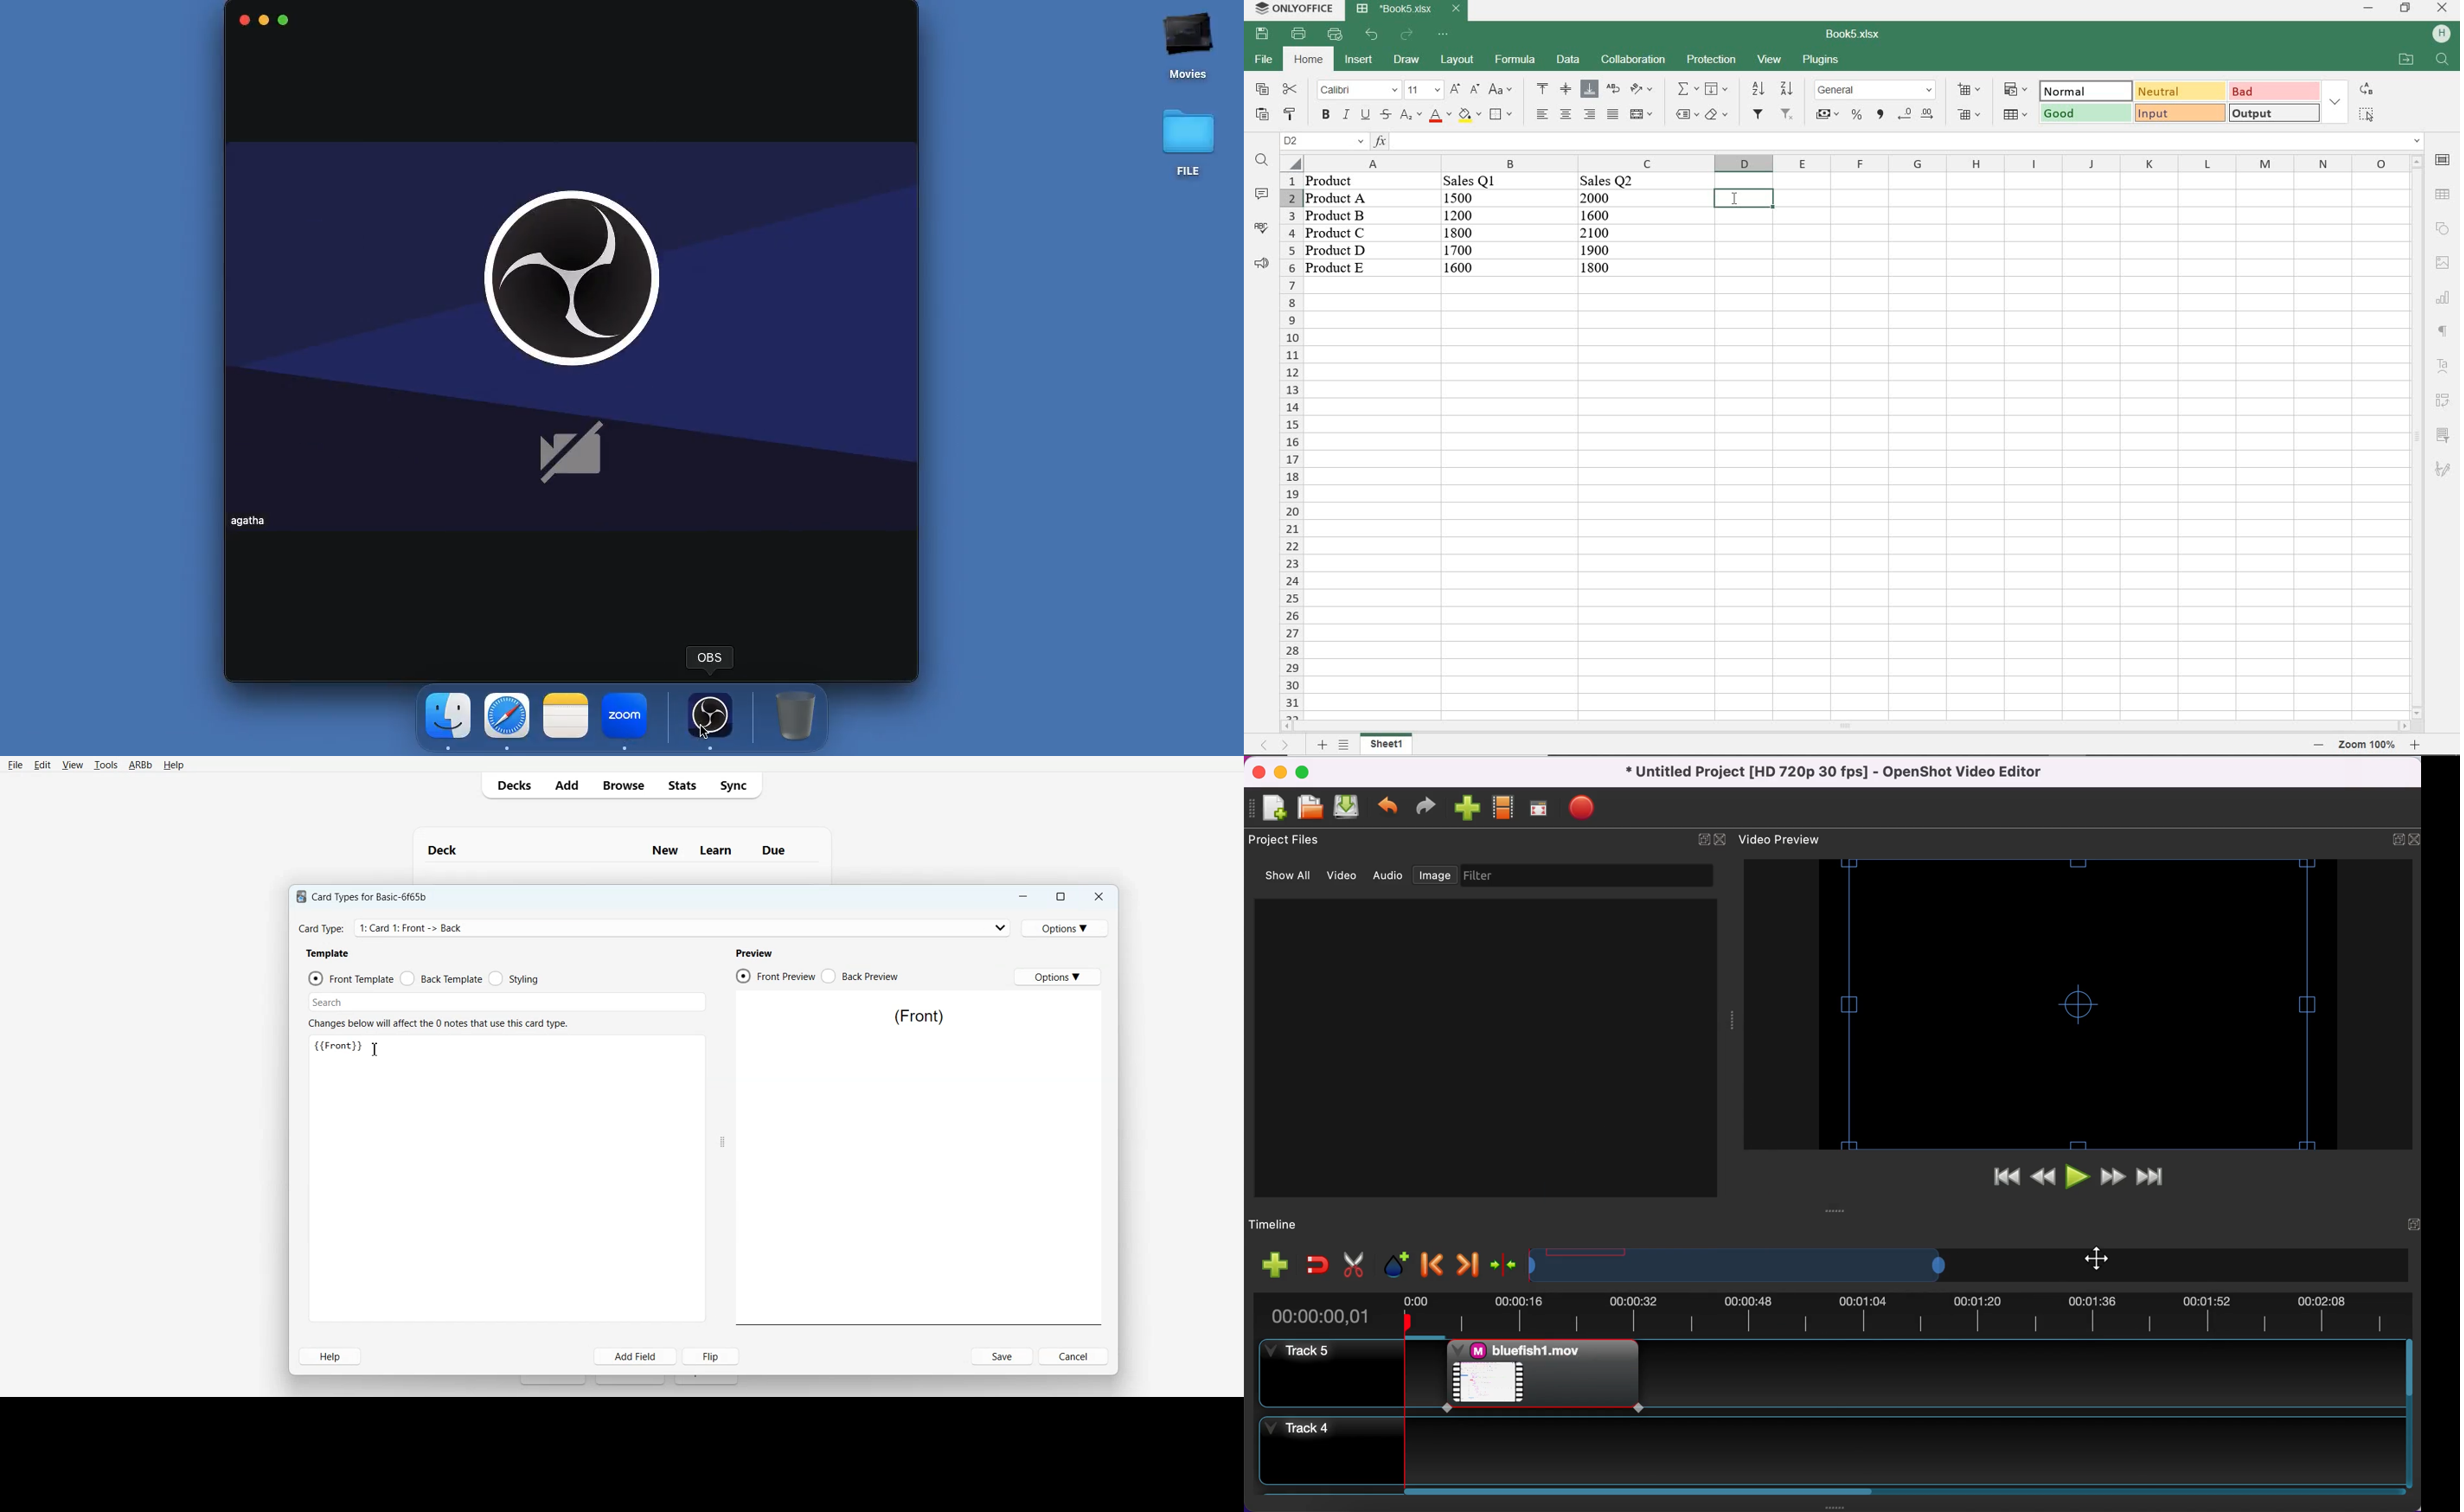  What do you see at coordinates (514, 979) in the screenshot?
I see `Styling` at bounding box center [514, 979].